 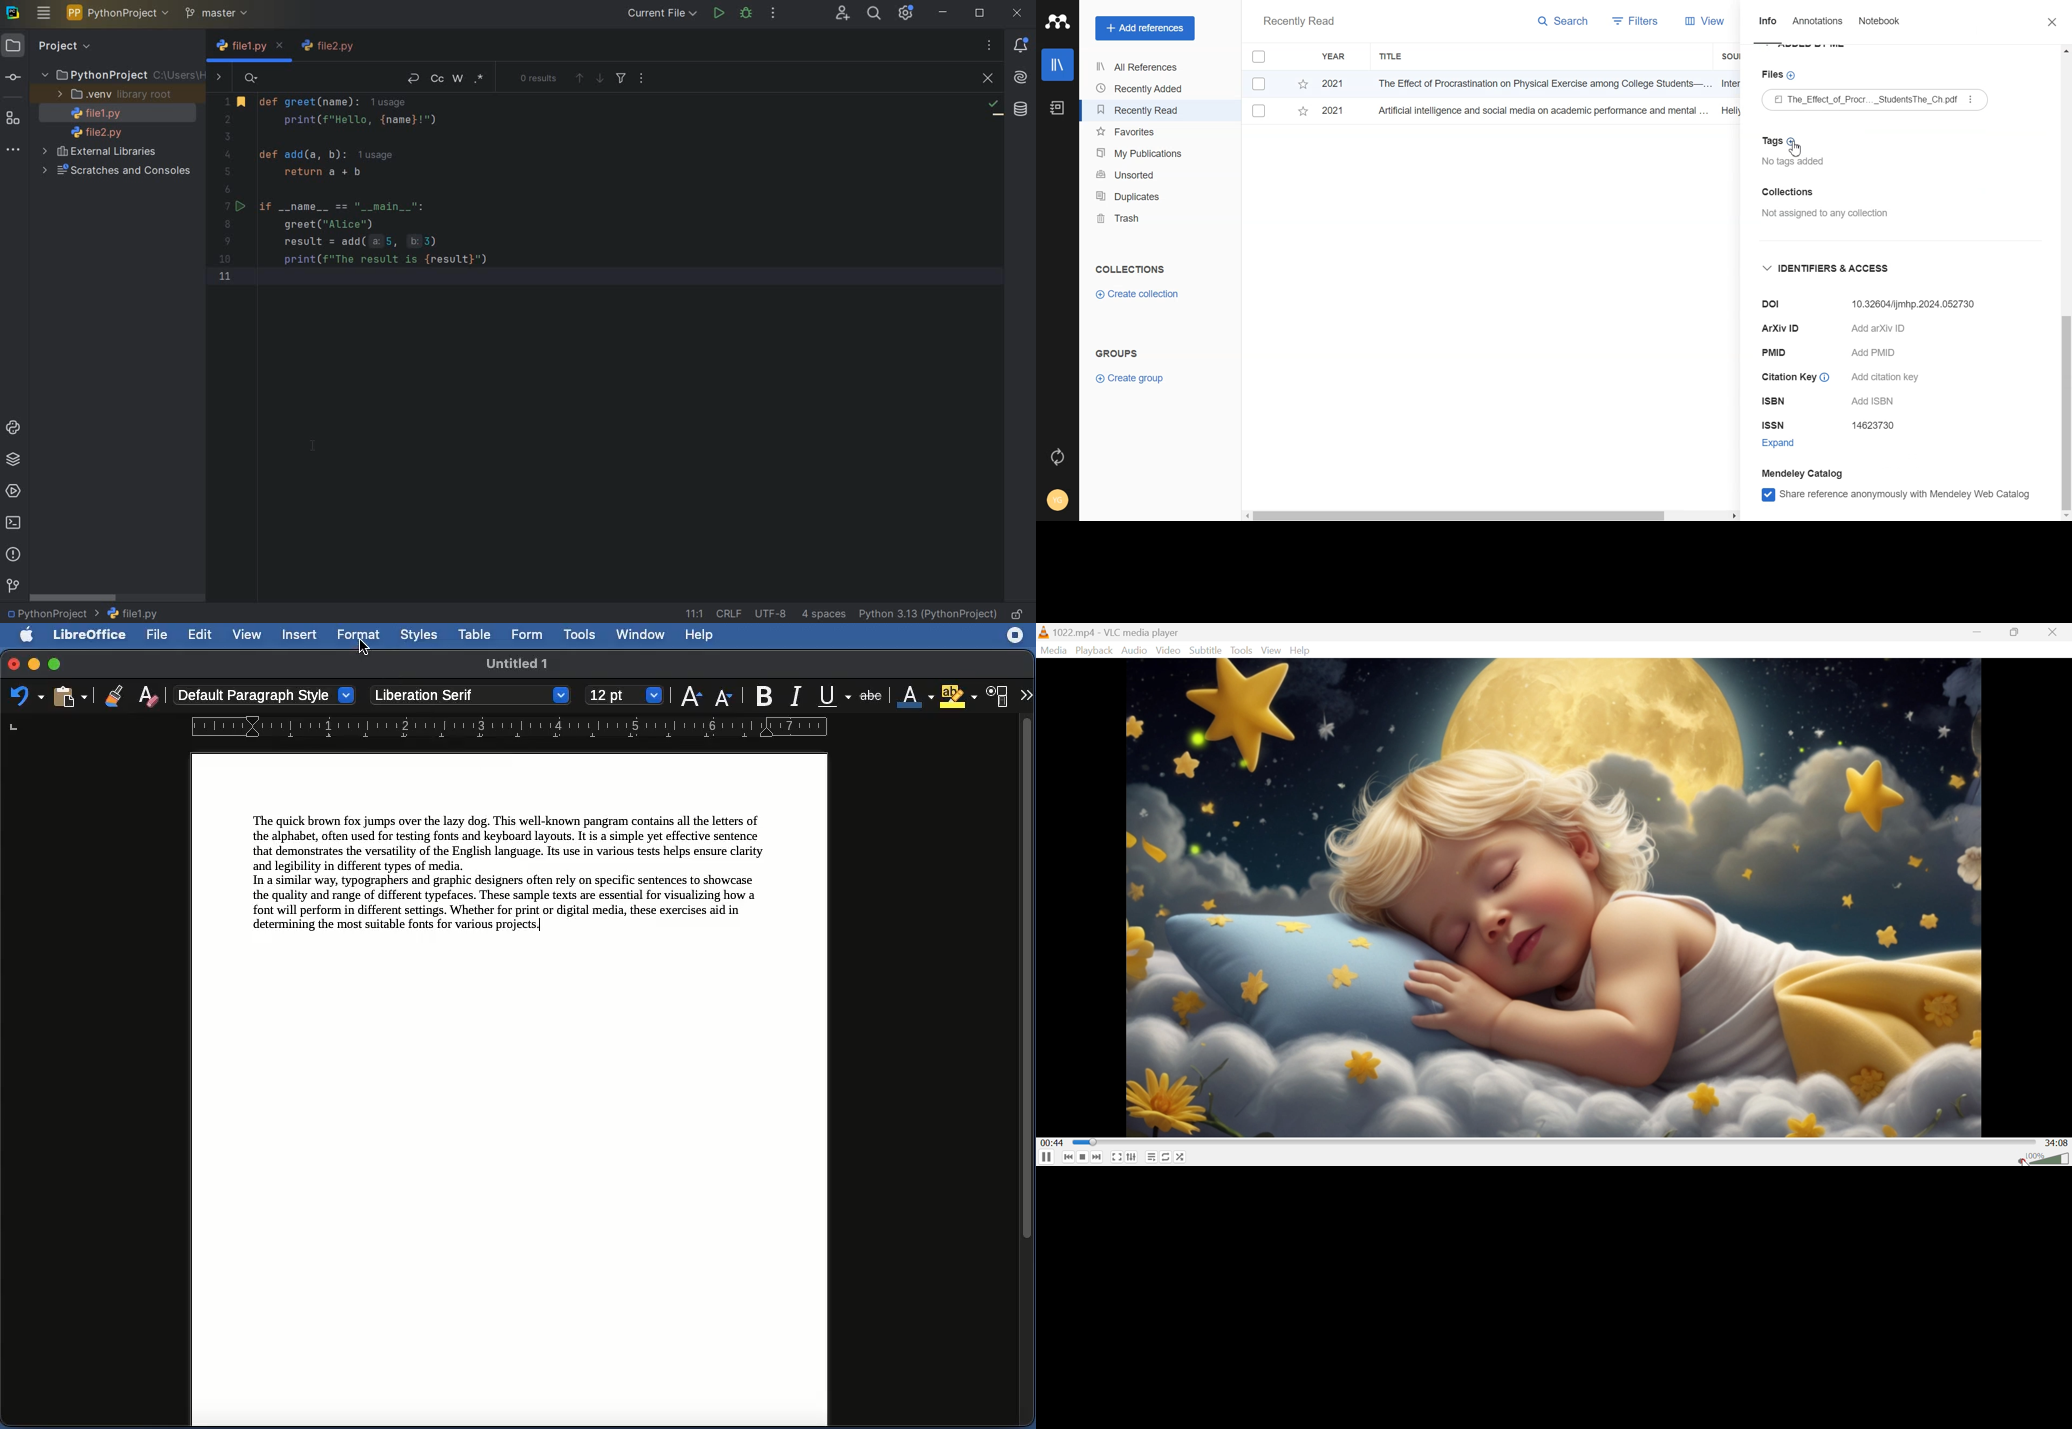 I want to click on NOTIFICATIONS, so click(x=1021, y=46).